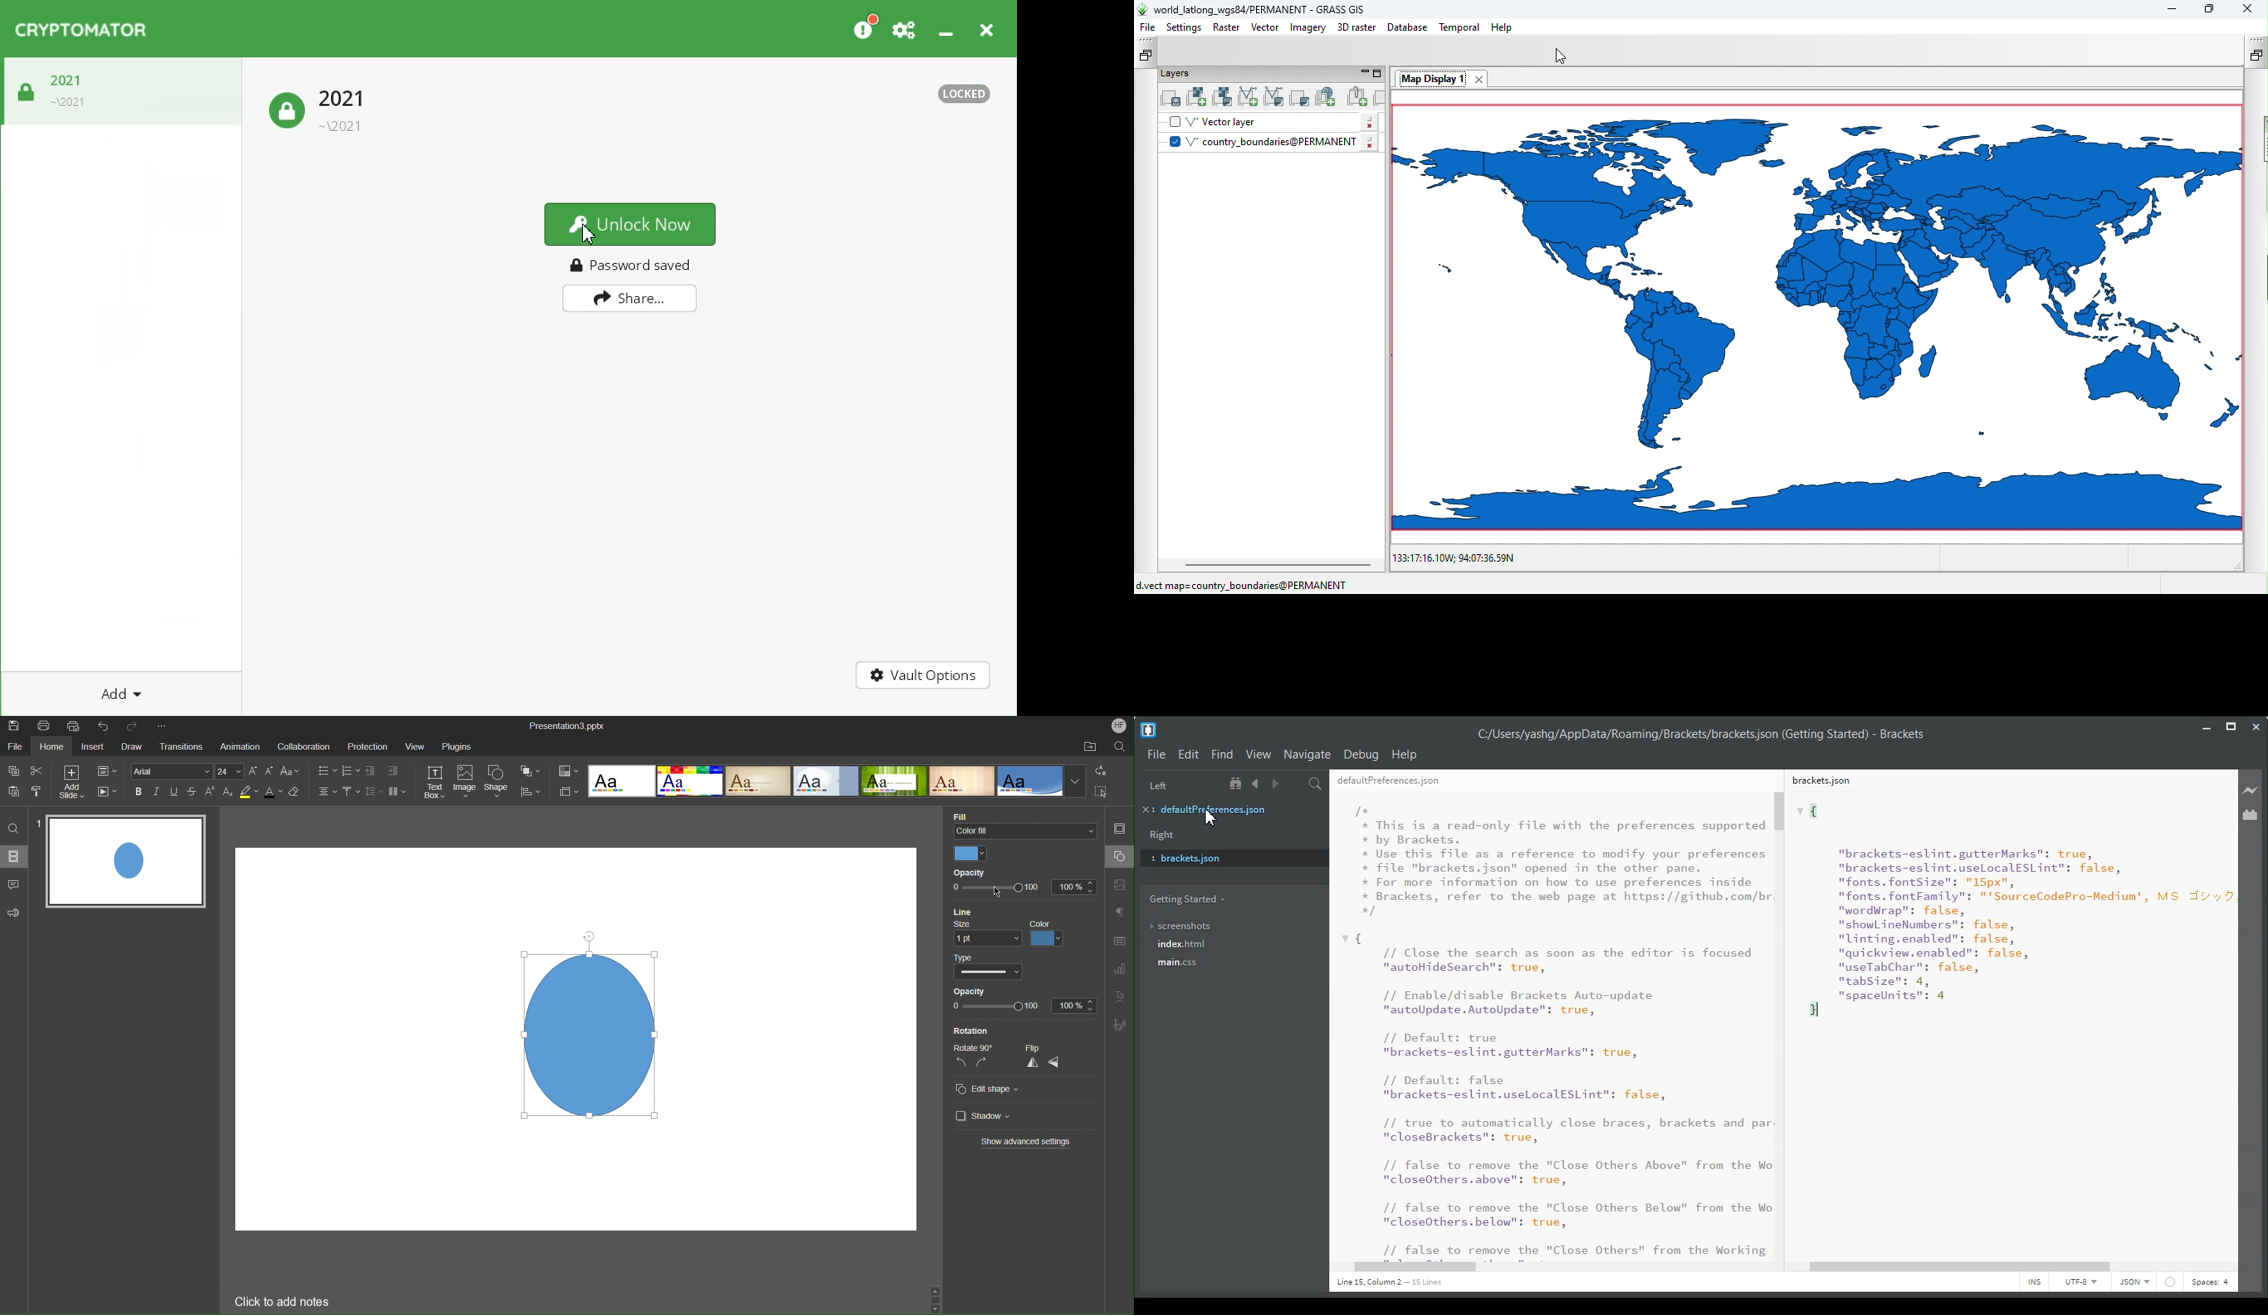  Describe the element at coordinates (270, 772) in the screenshot. I see `Decrease Font` at that location.